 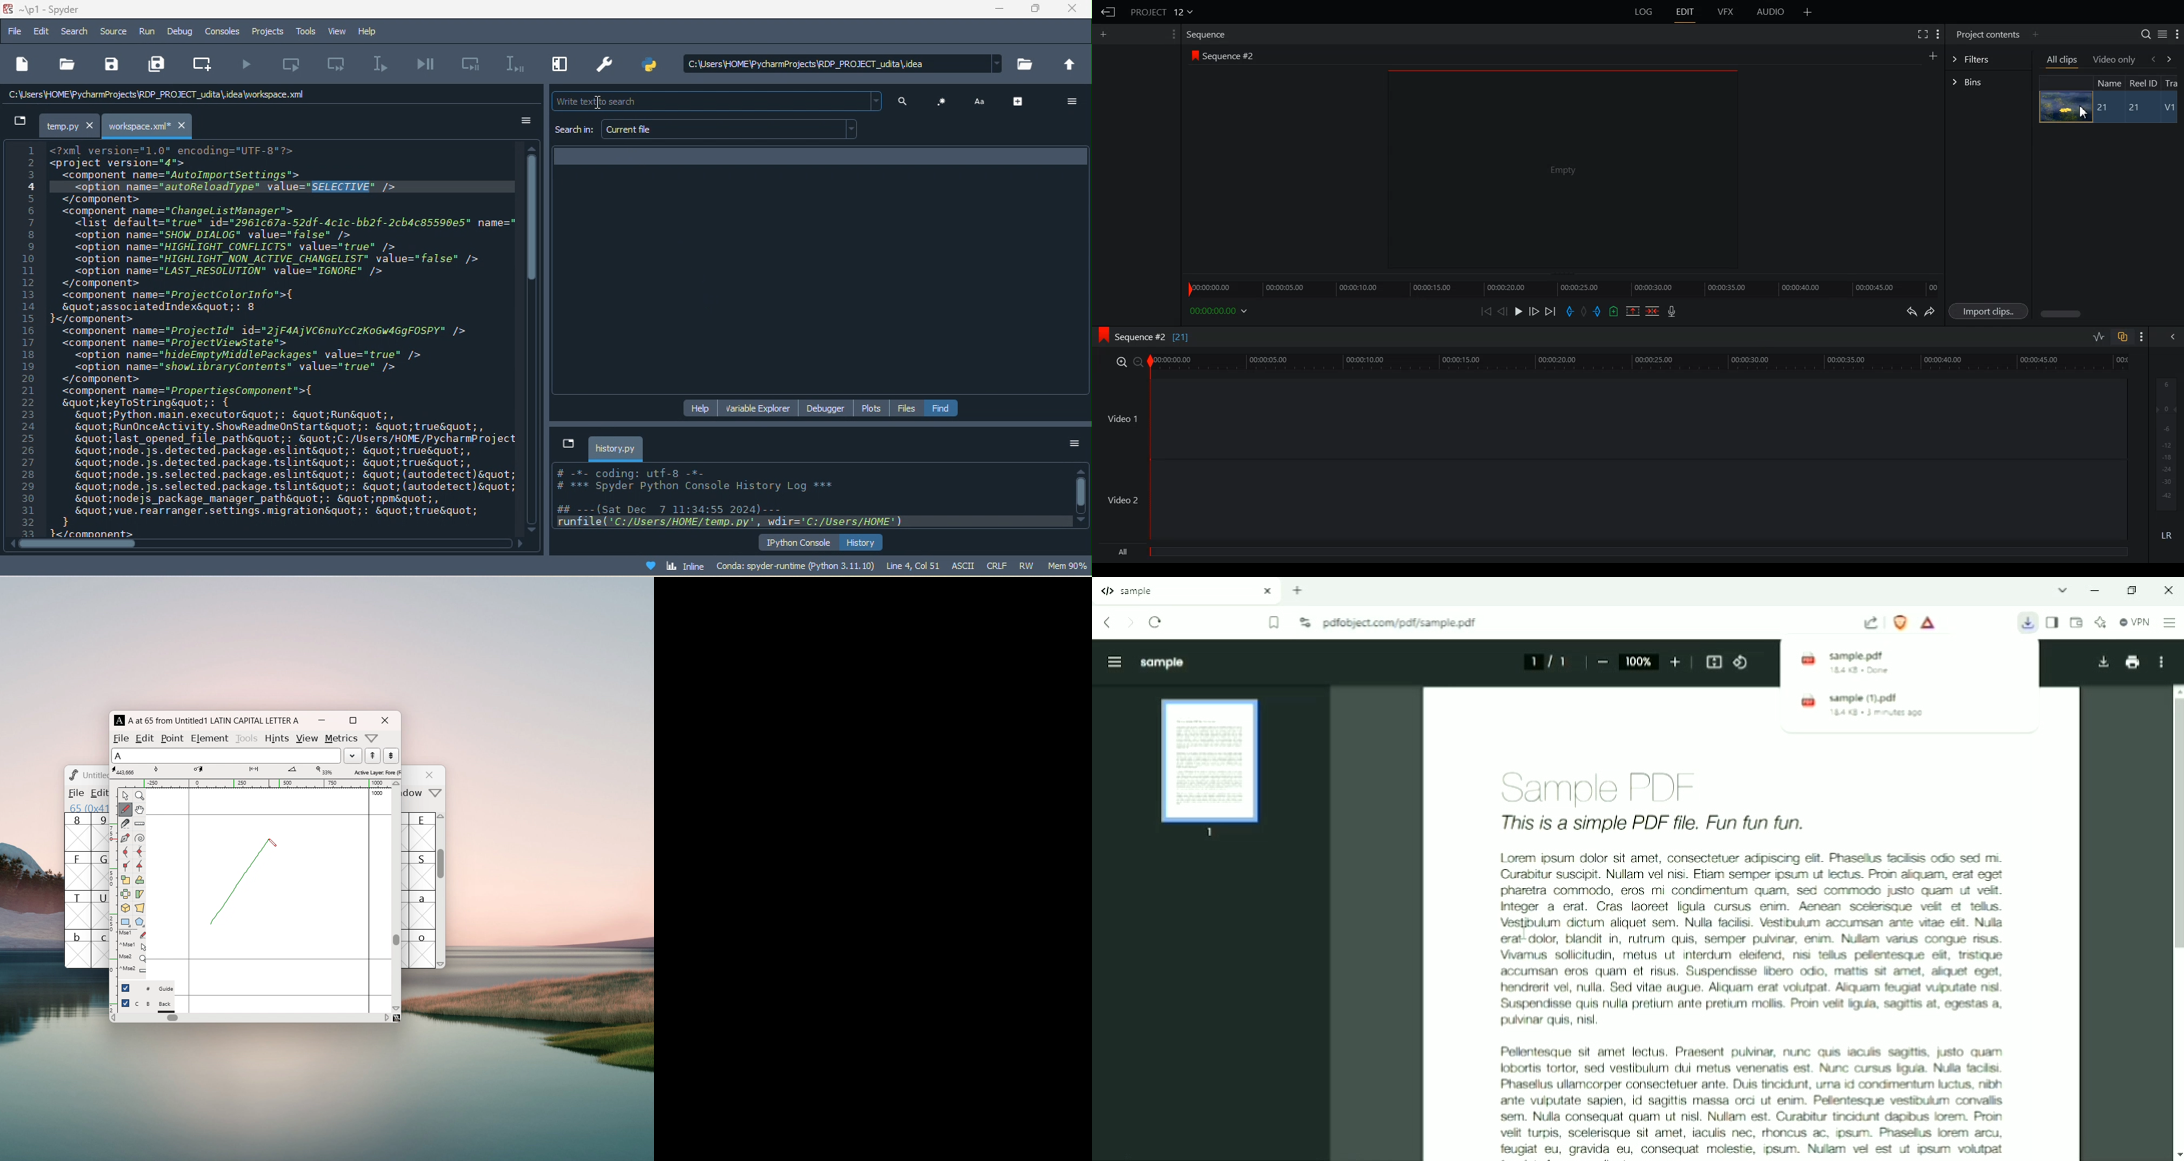 What do you see at coordinates (557, 66) in the screenshot?
I see `maximize current pane` at bounding box center [557, 66].